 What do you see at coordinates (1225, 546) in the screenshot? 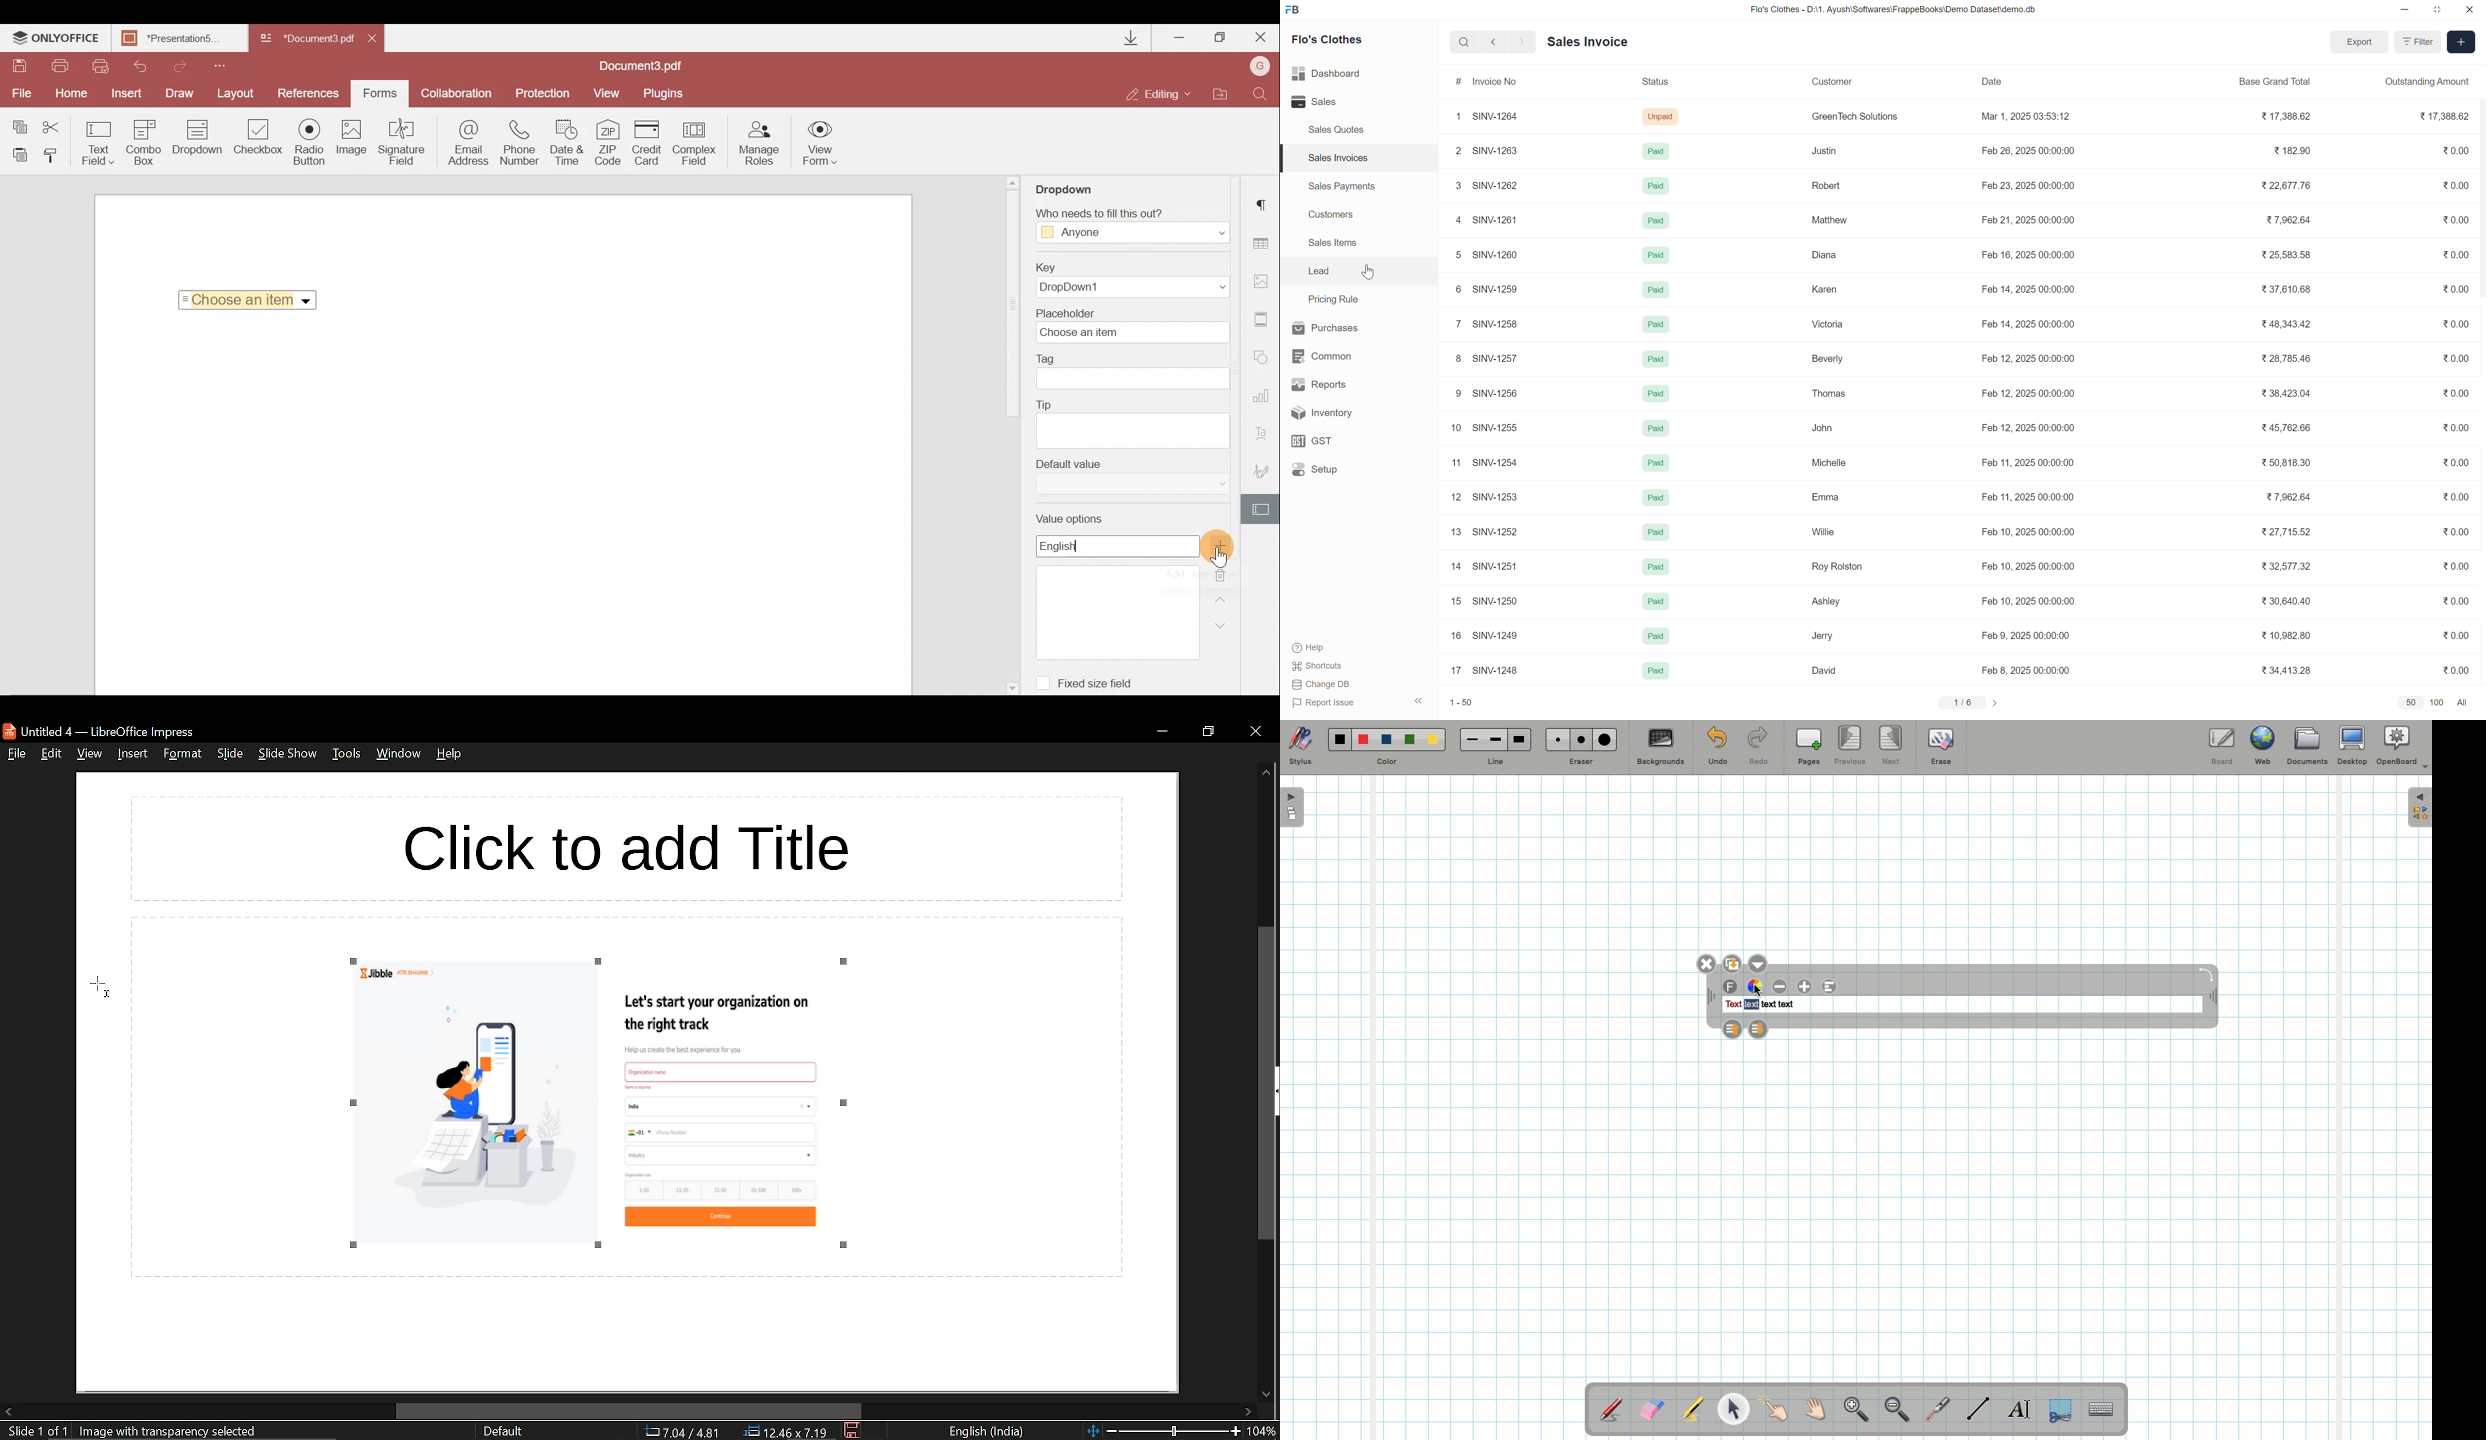
I see `Add new value` at bounding box center [1225, 546].